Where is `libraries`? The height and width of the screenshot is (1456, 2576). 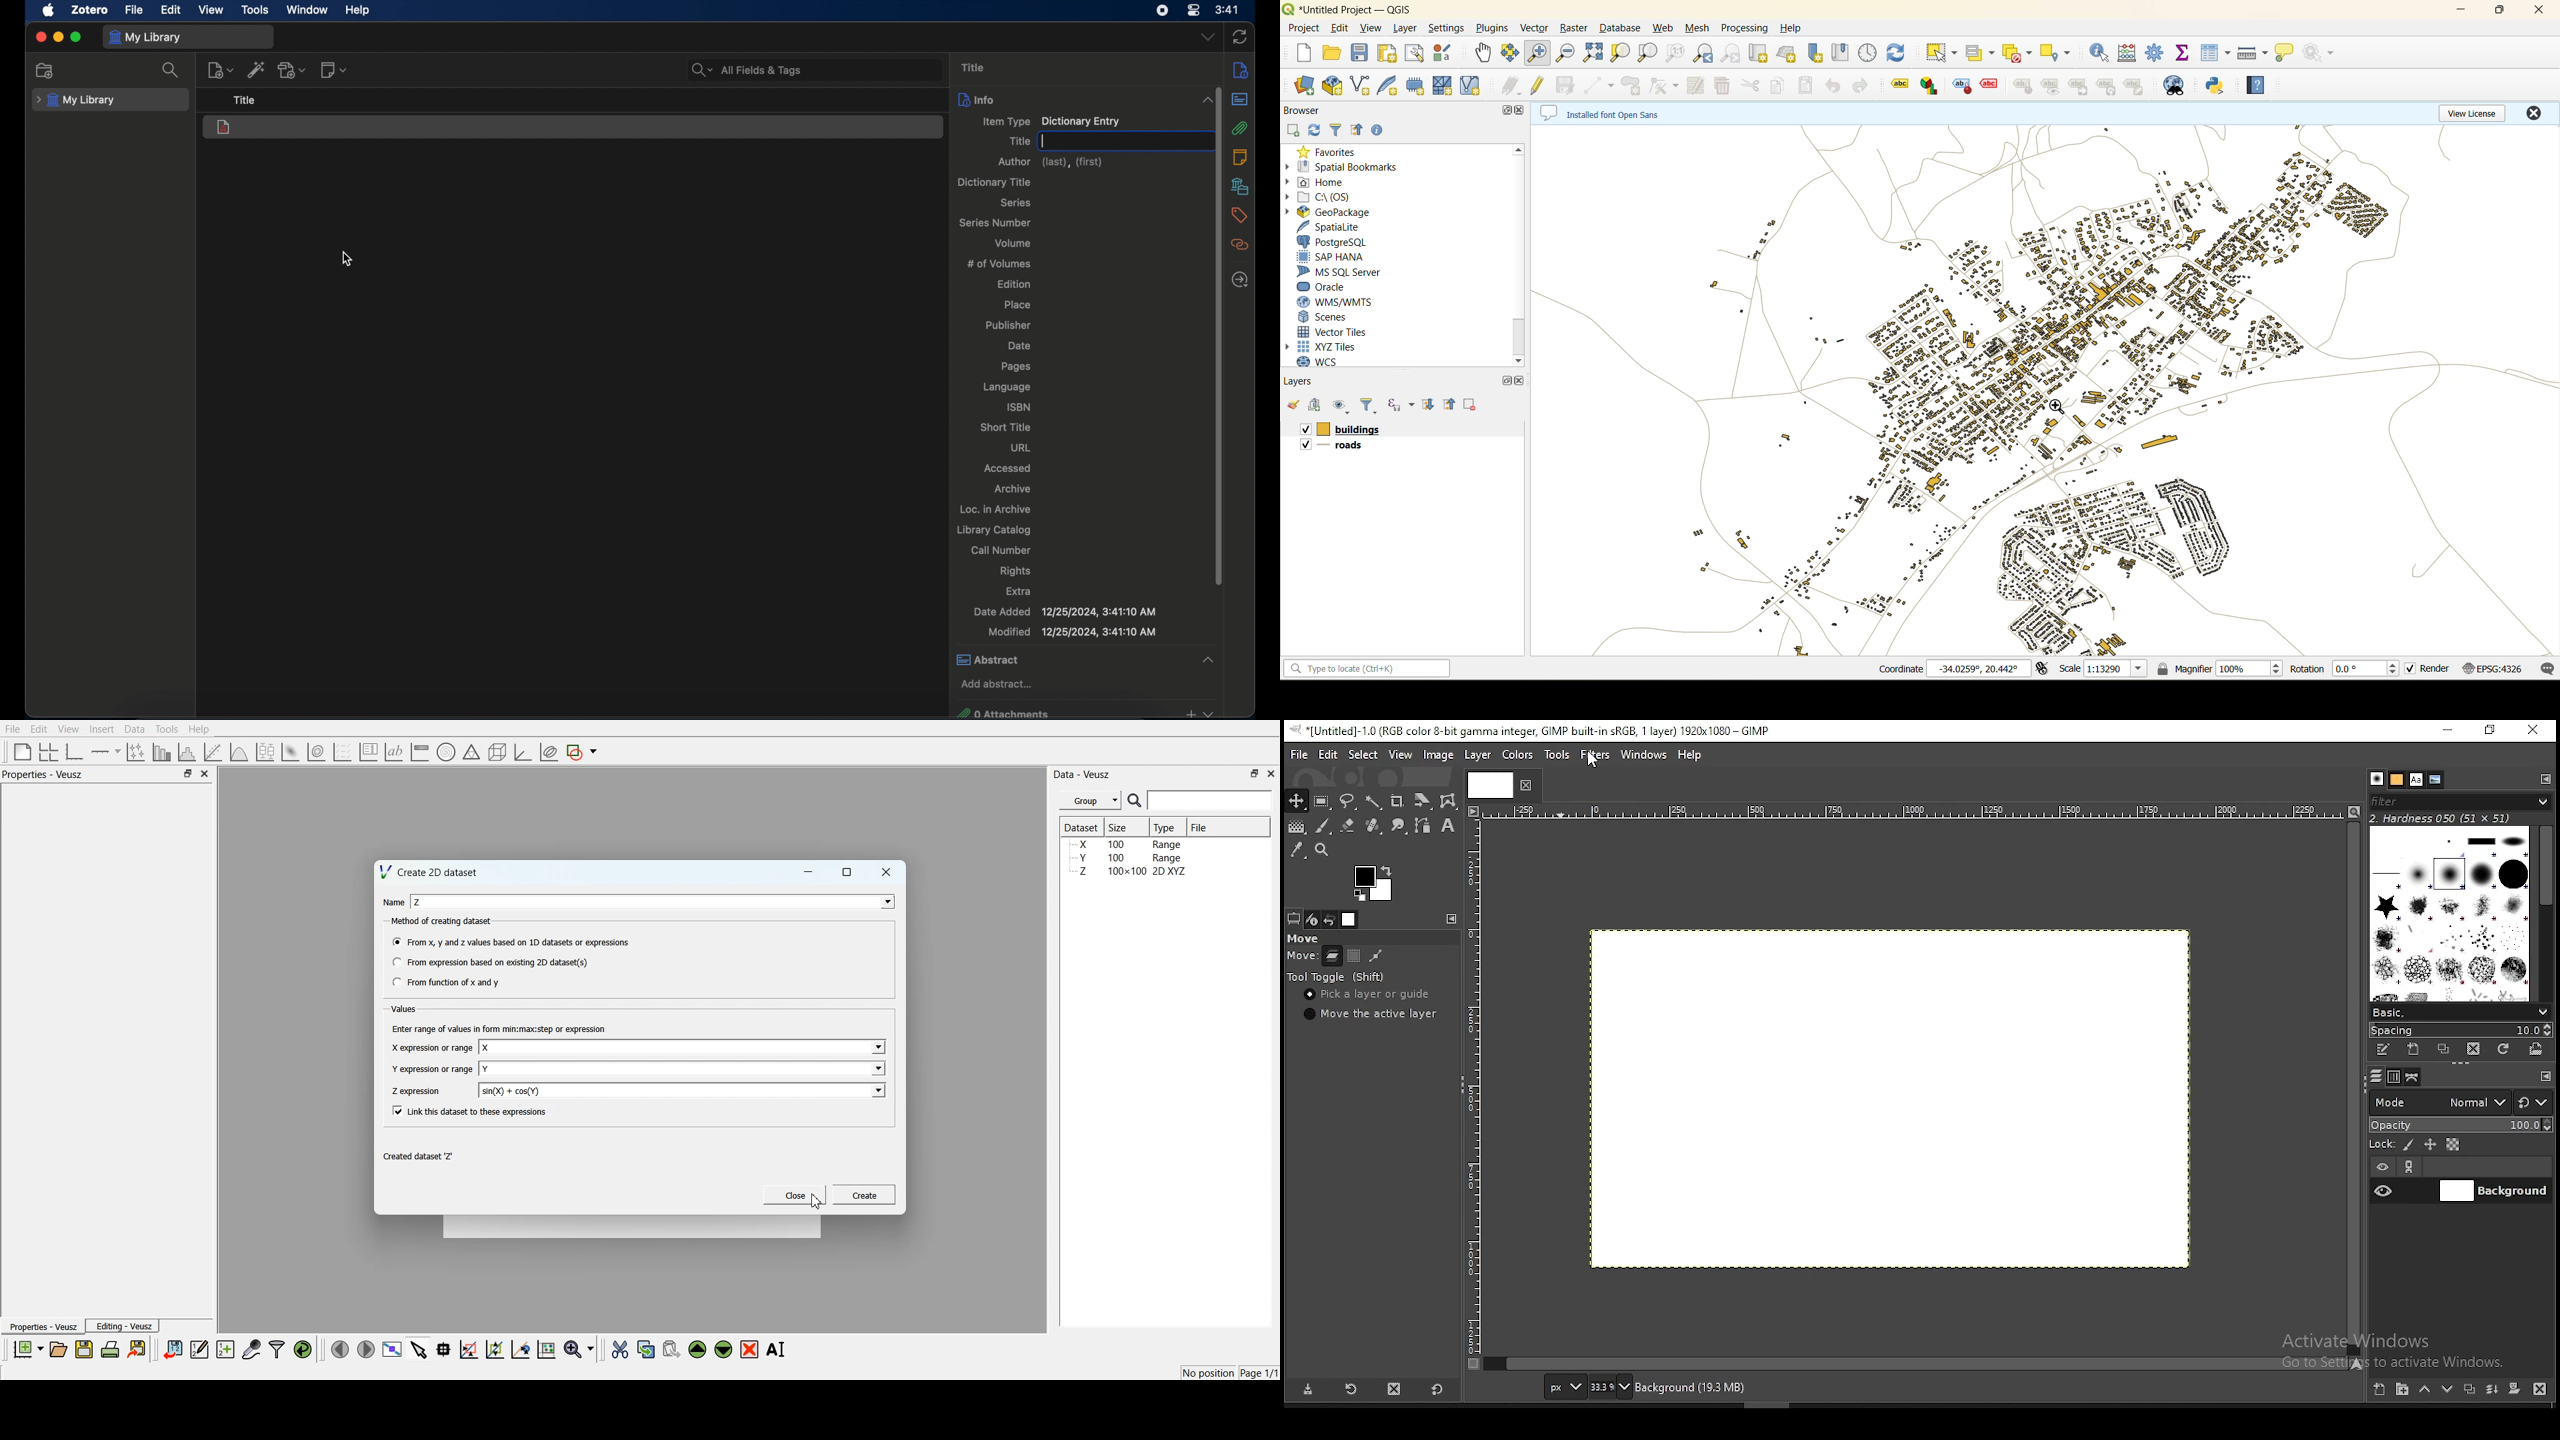
libraries is located at coordinates (1241, 186).